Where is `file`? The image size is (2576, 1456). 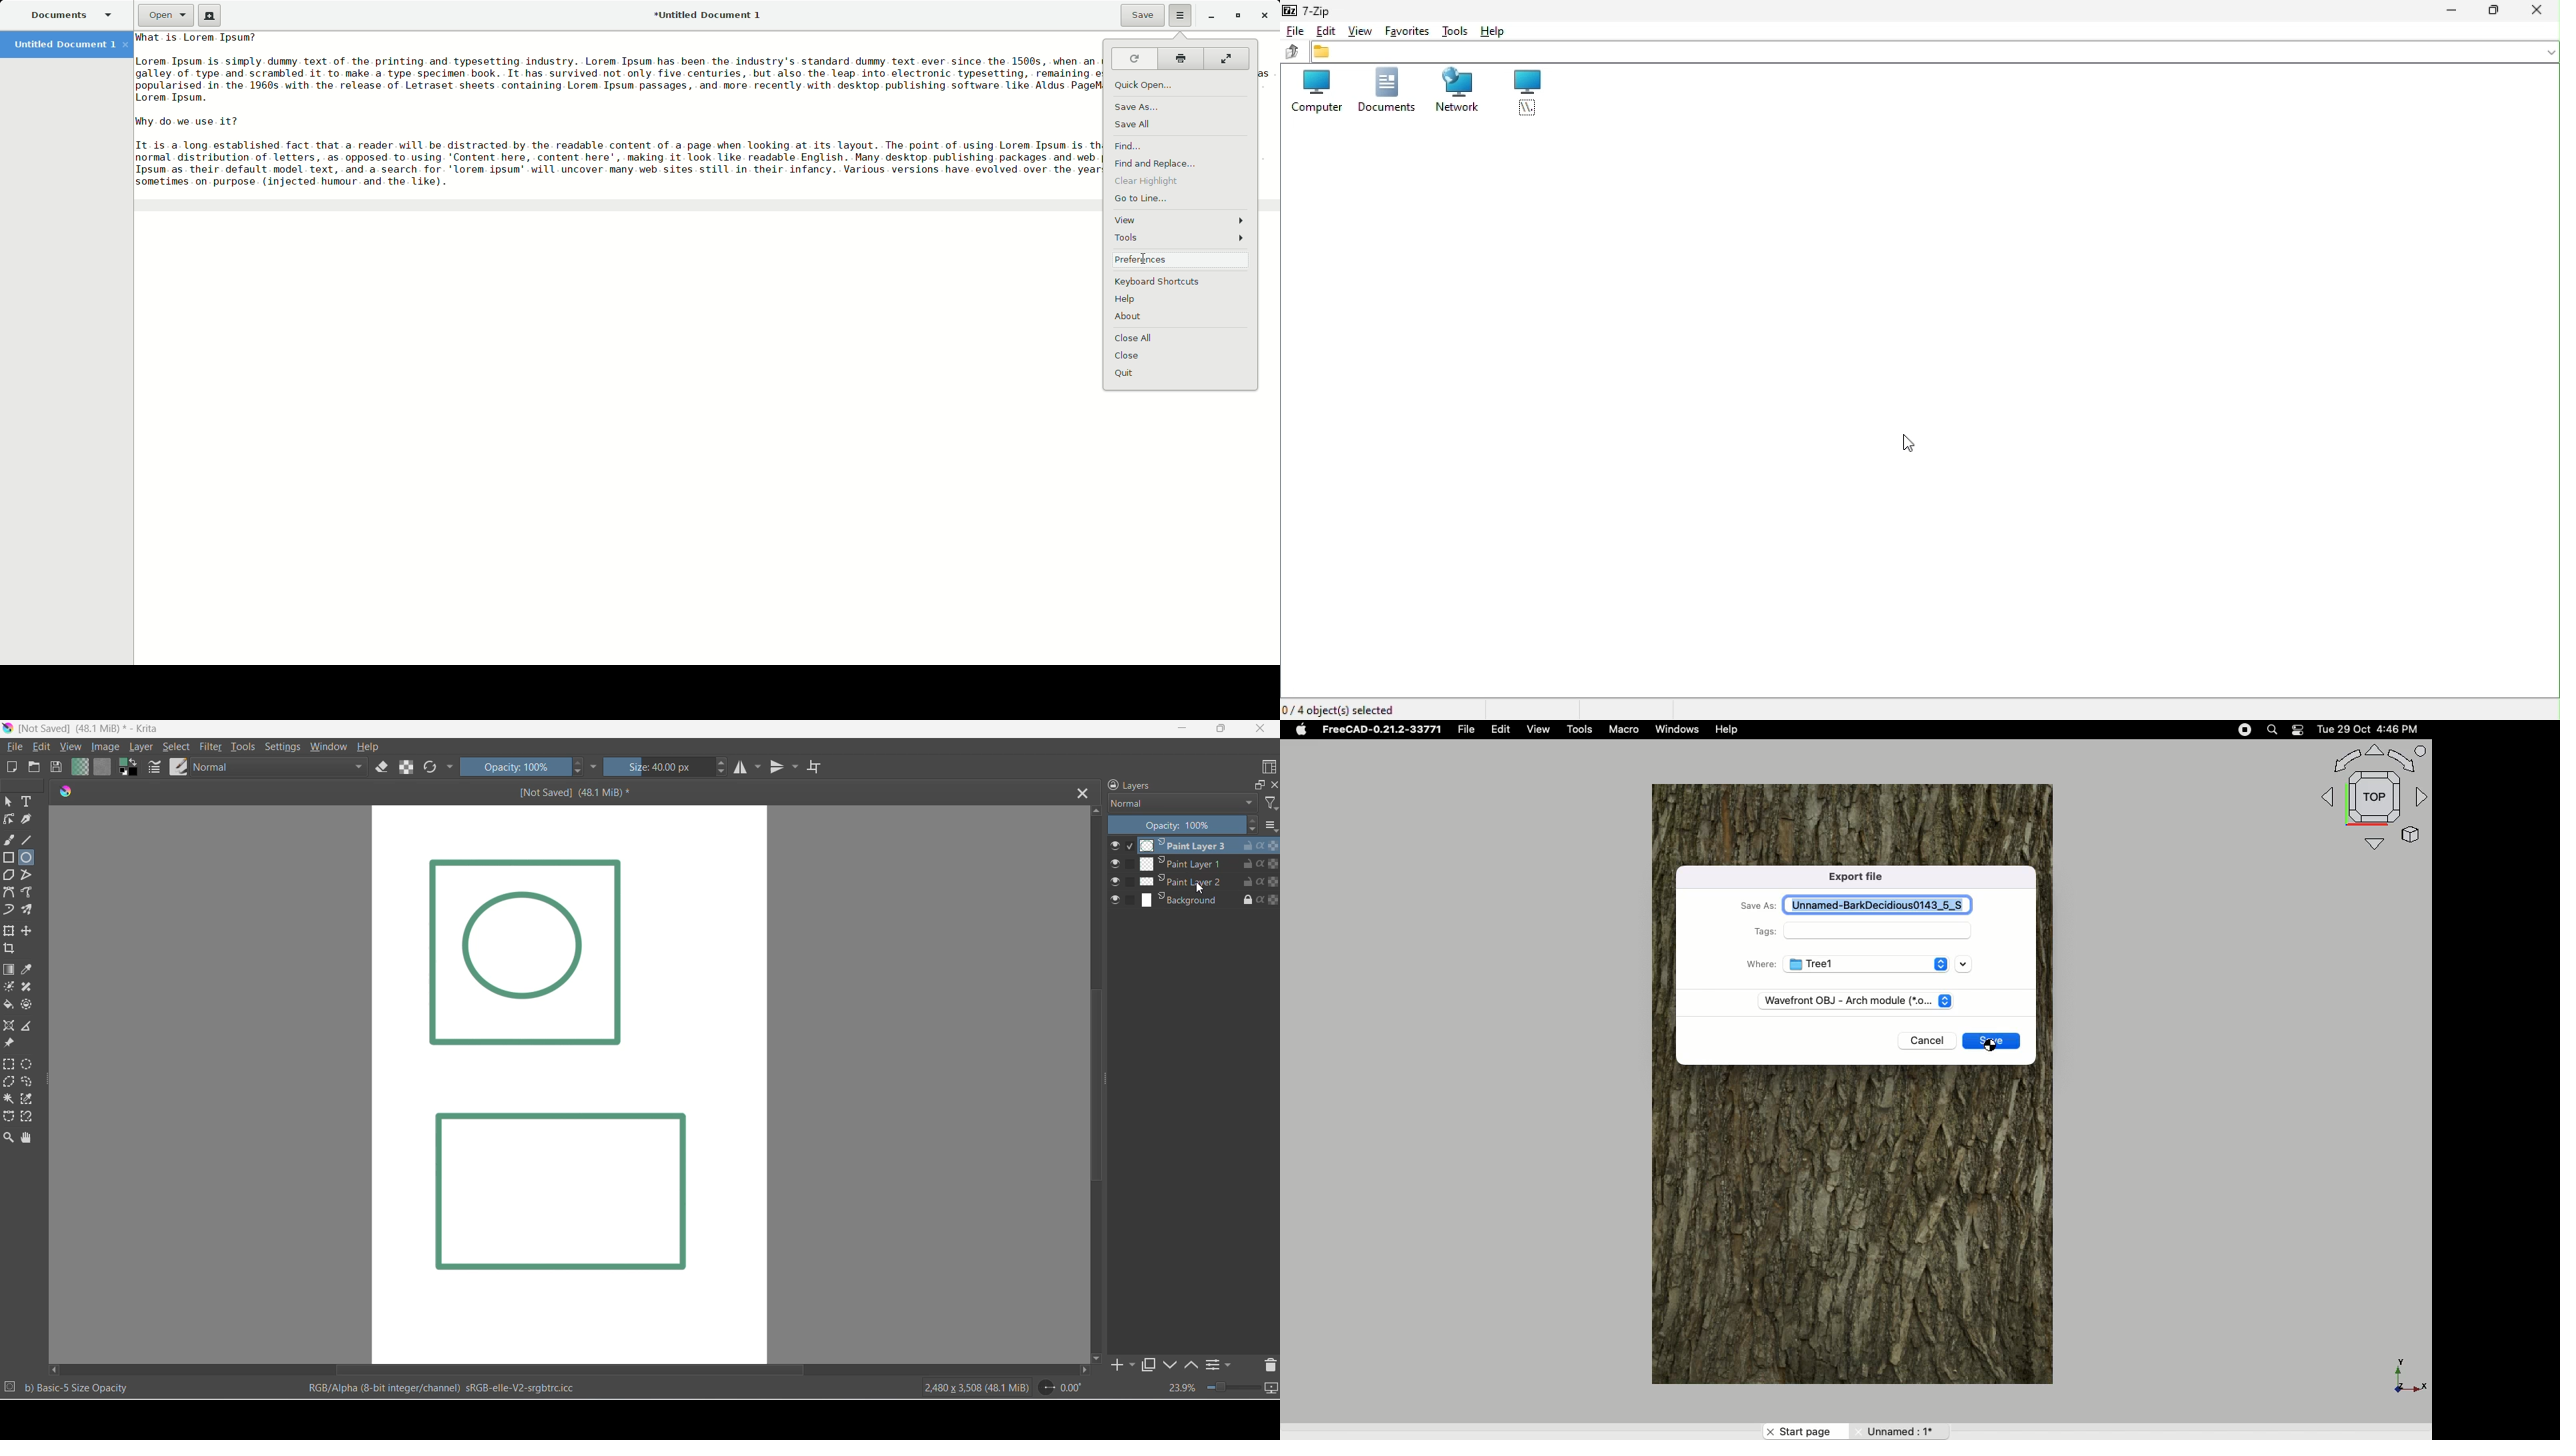 file is located at coordinates (15, 748).